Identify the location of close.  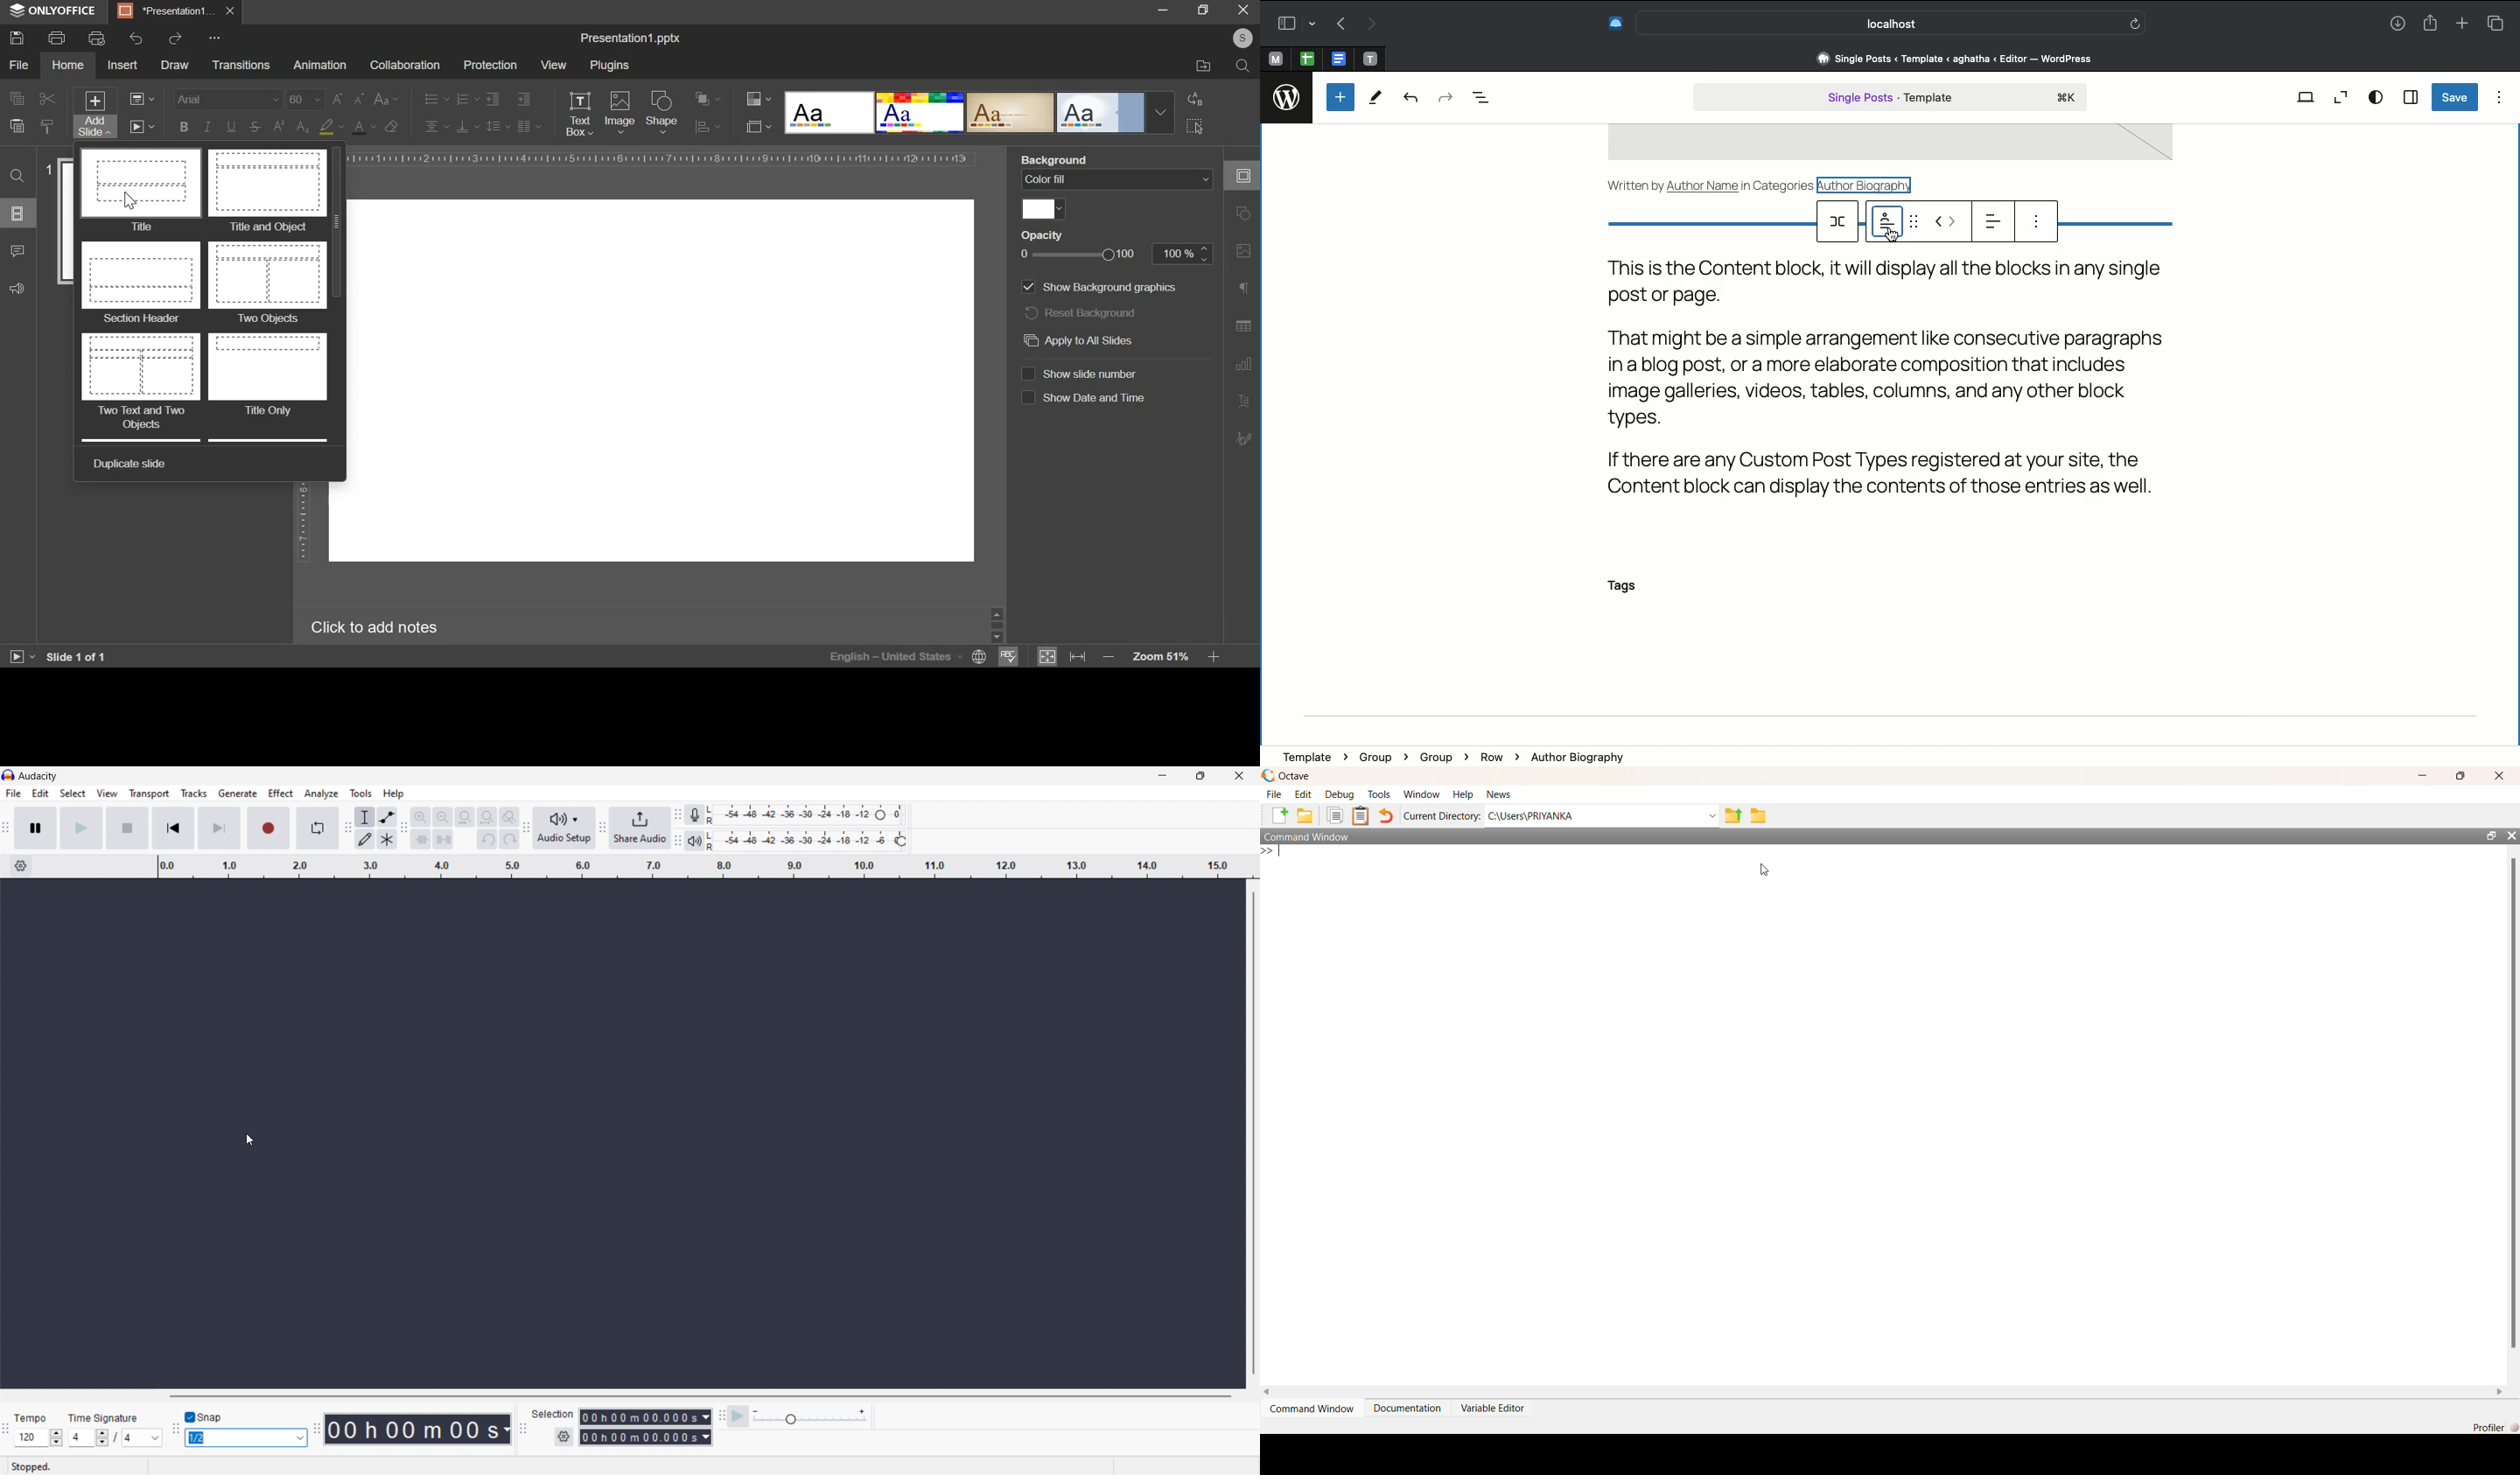
(2500, 776).